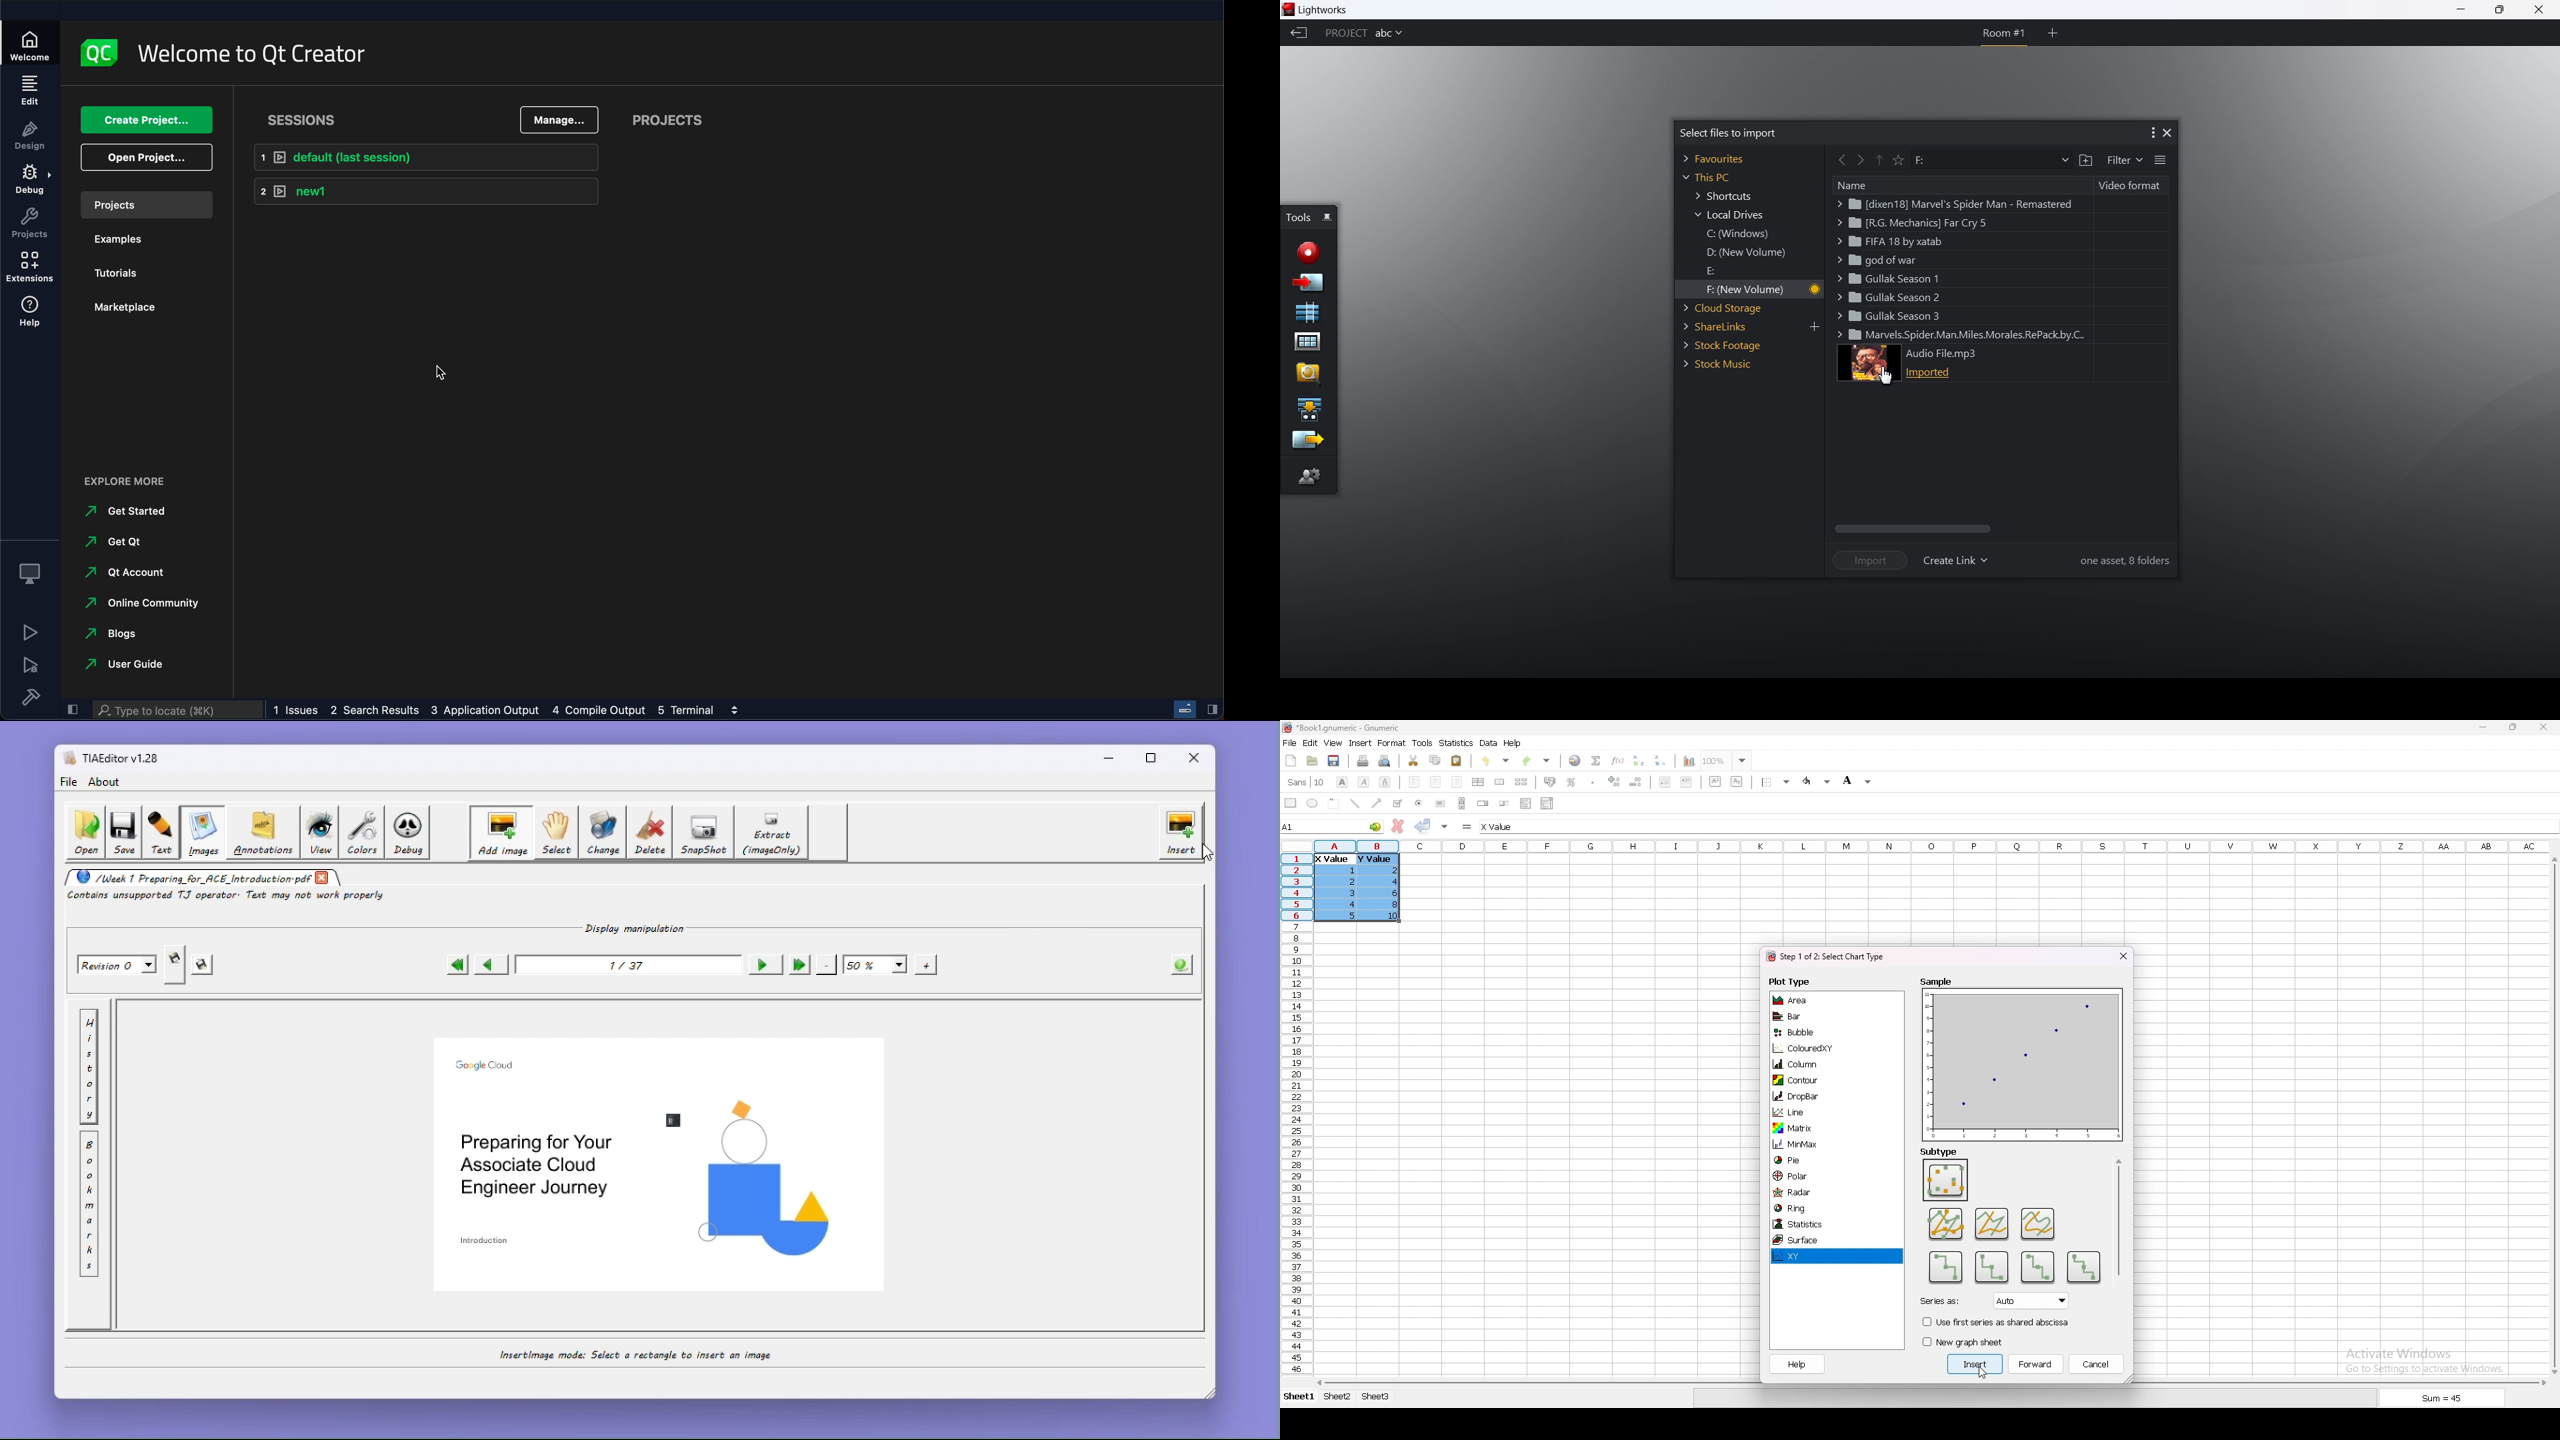 The height and width of the screenshot is (1456, 2576). I want to click on pin/unpin, so click(1330, 218).